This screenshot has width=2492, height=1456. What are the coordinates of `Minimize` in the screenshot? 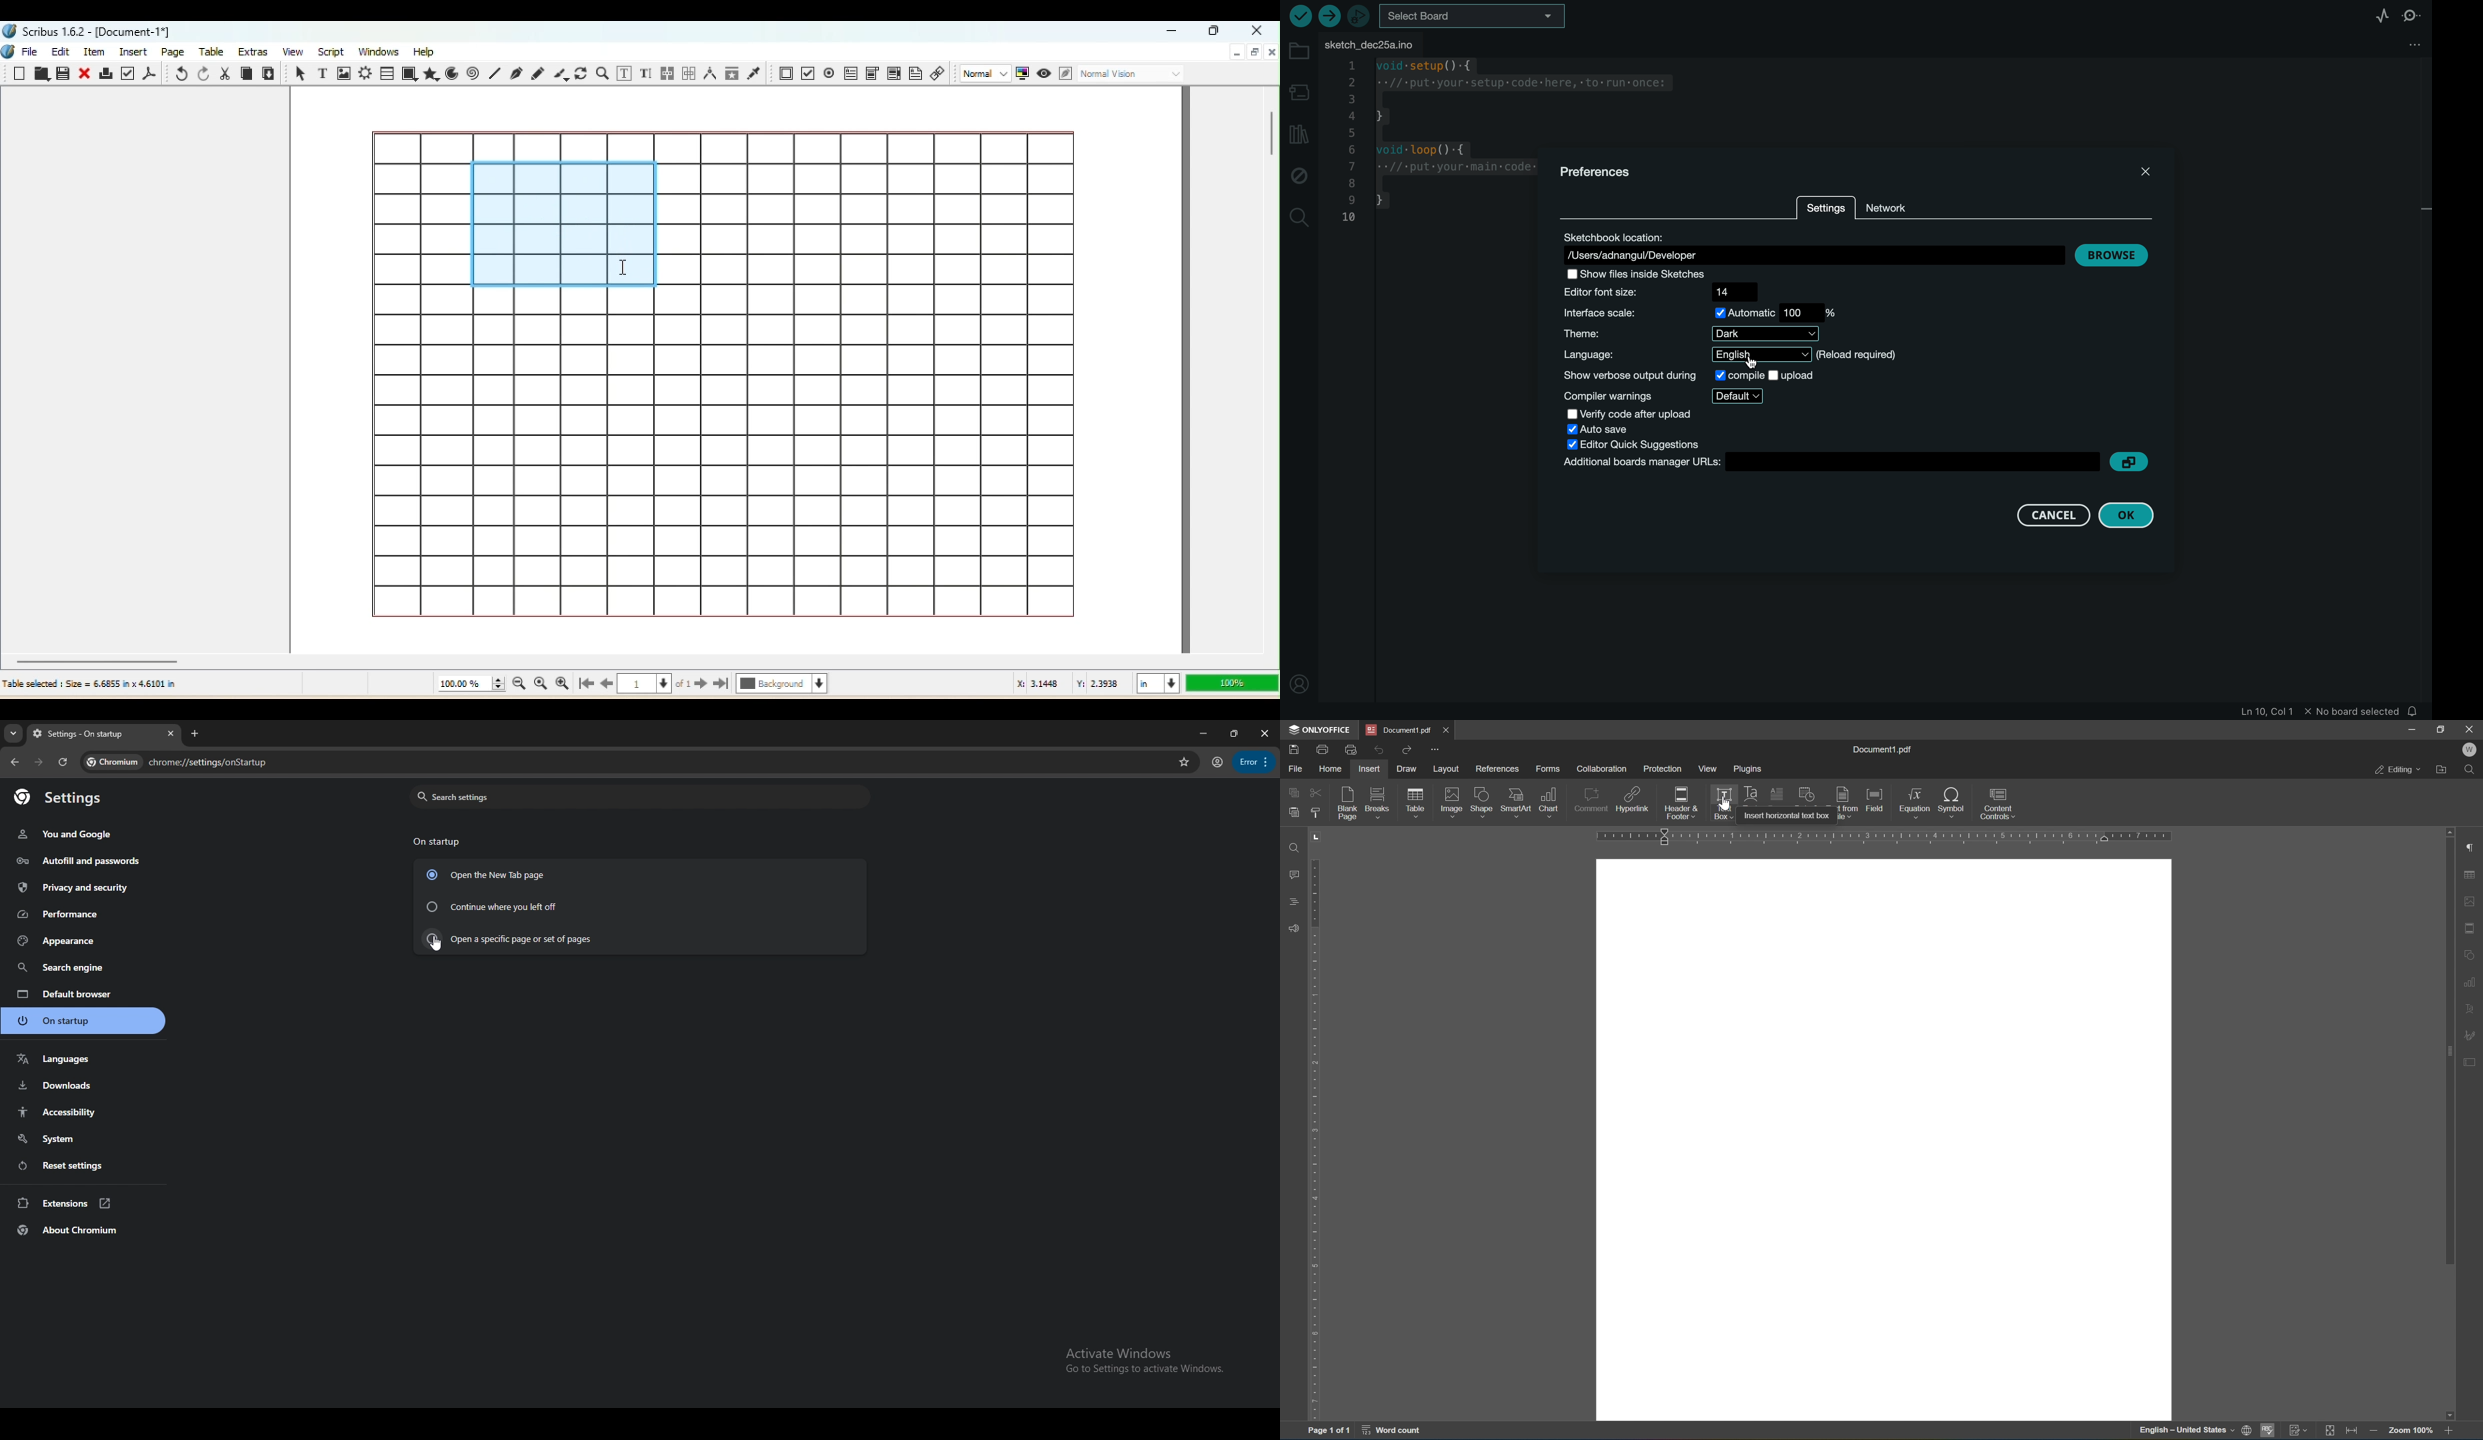 It's located at (2412, 729).